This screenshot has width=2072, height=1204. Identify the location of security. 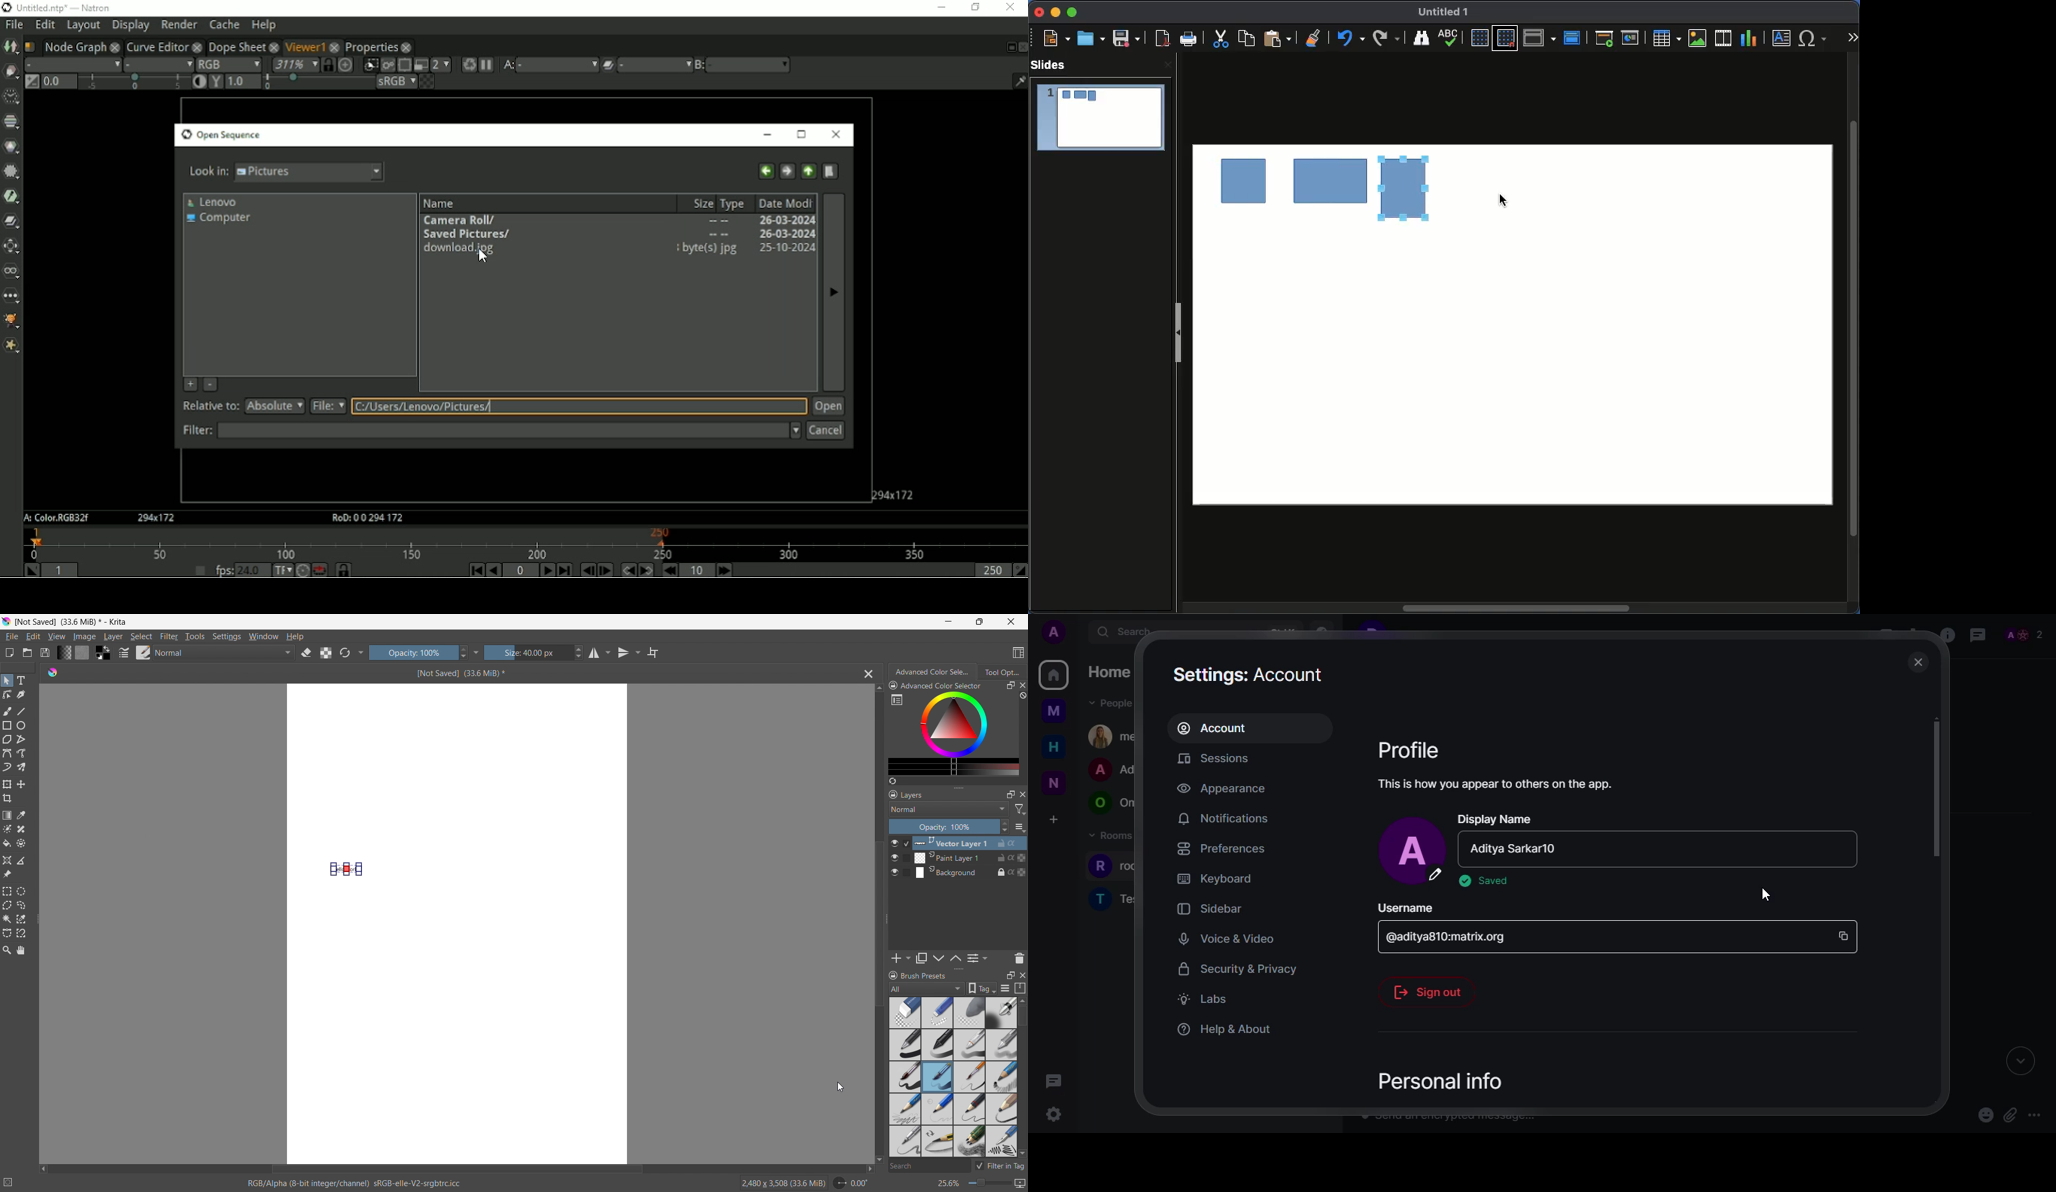
(1237, 968).